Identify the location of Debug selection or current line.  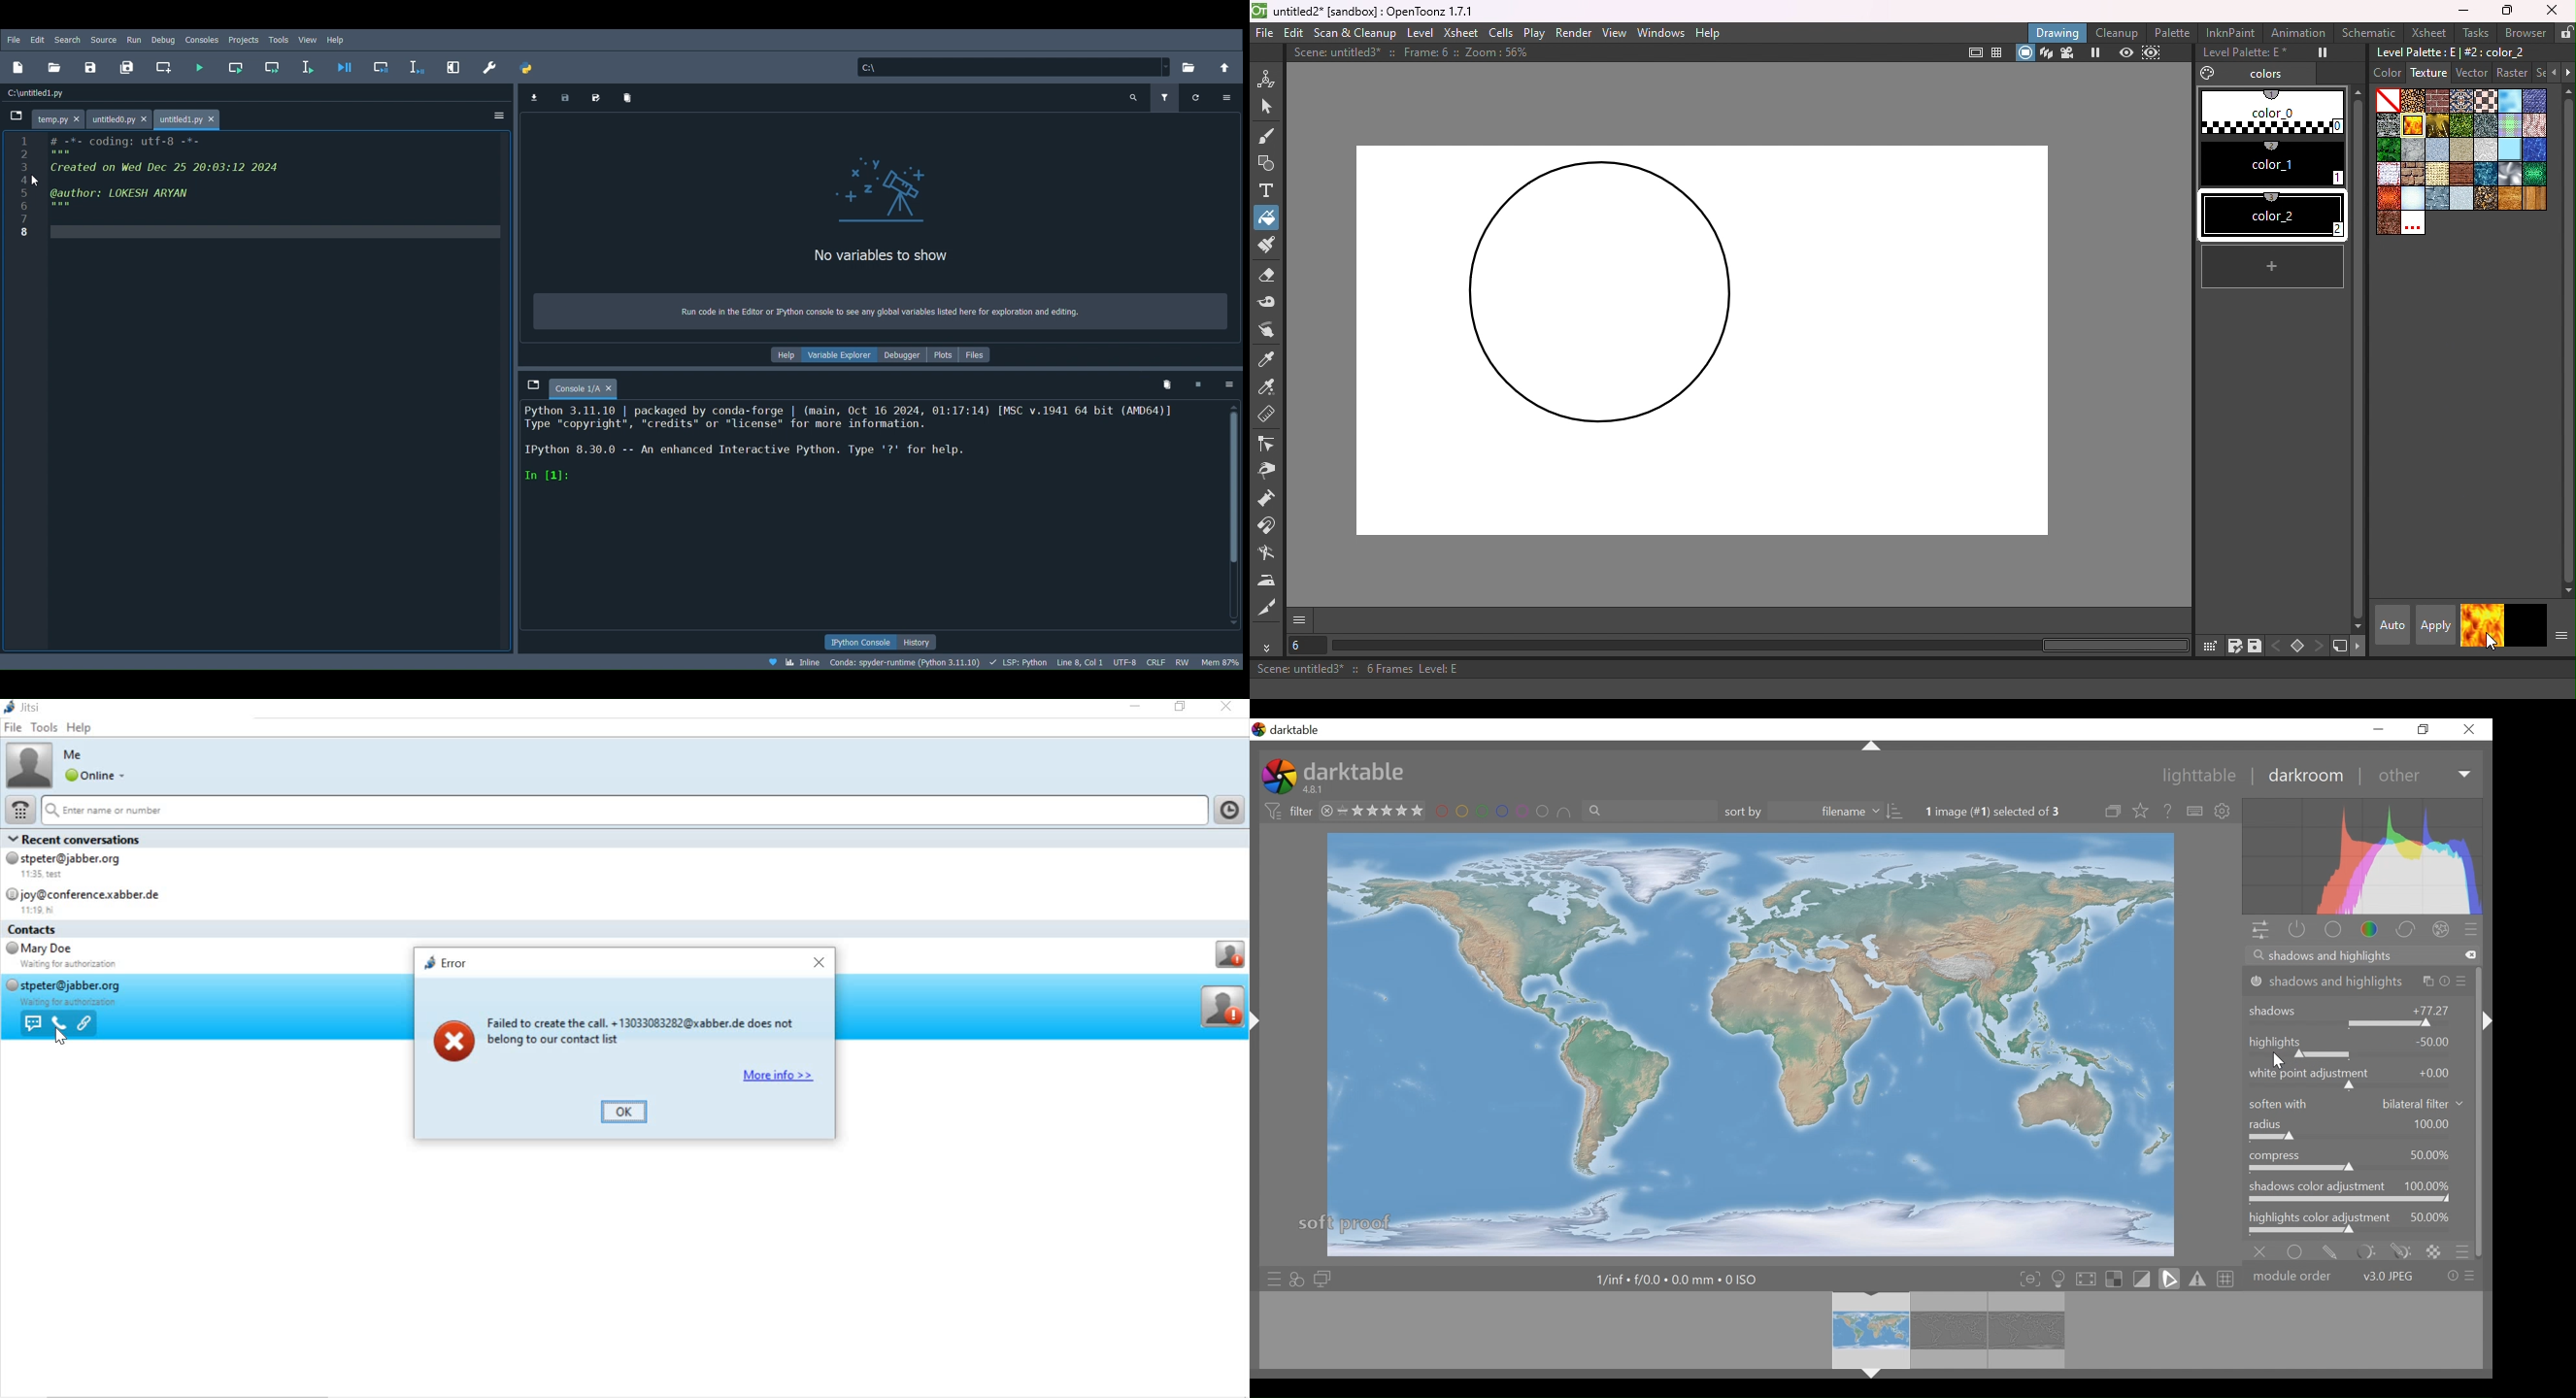
(417, 65).